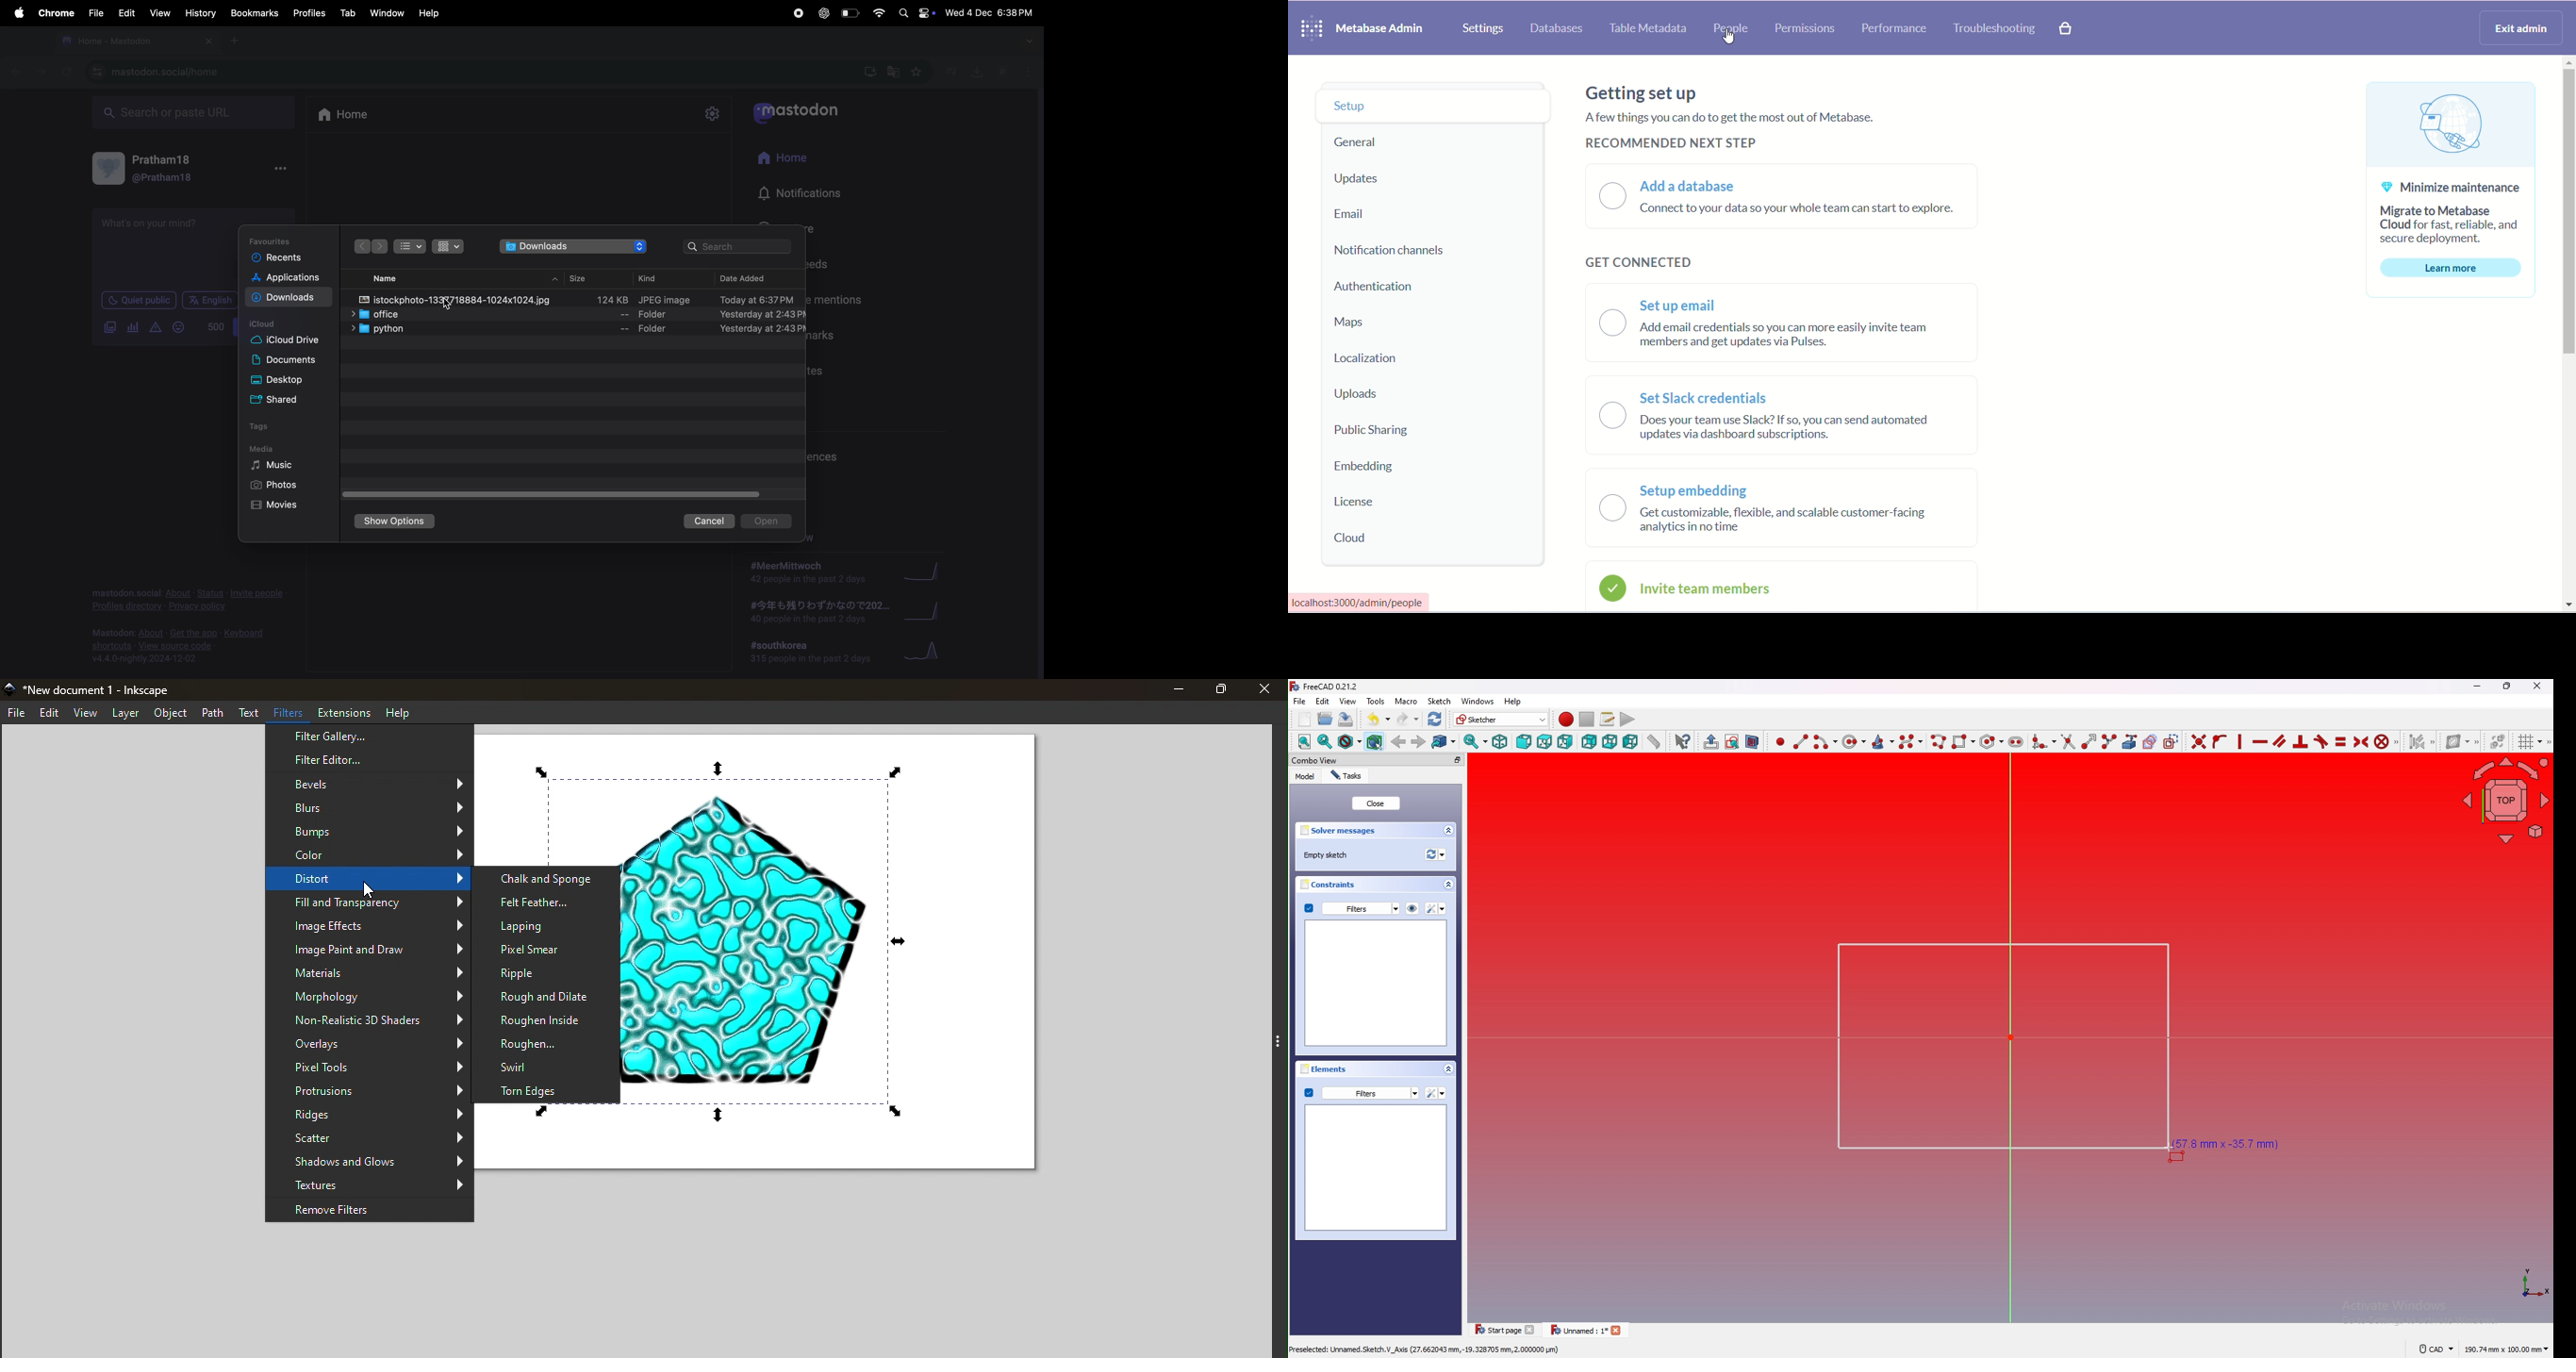 The width and height of the screenshot is (2576, 1372). Describe the element at coordinates (1448, 884) in the screenshot. I see `collapse` at that location.